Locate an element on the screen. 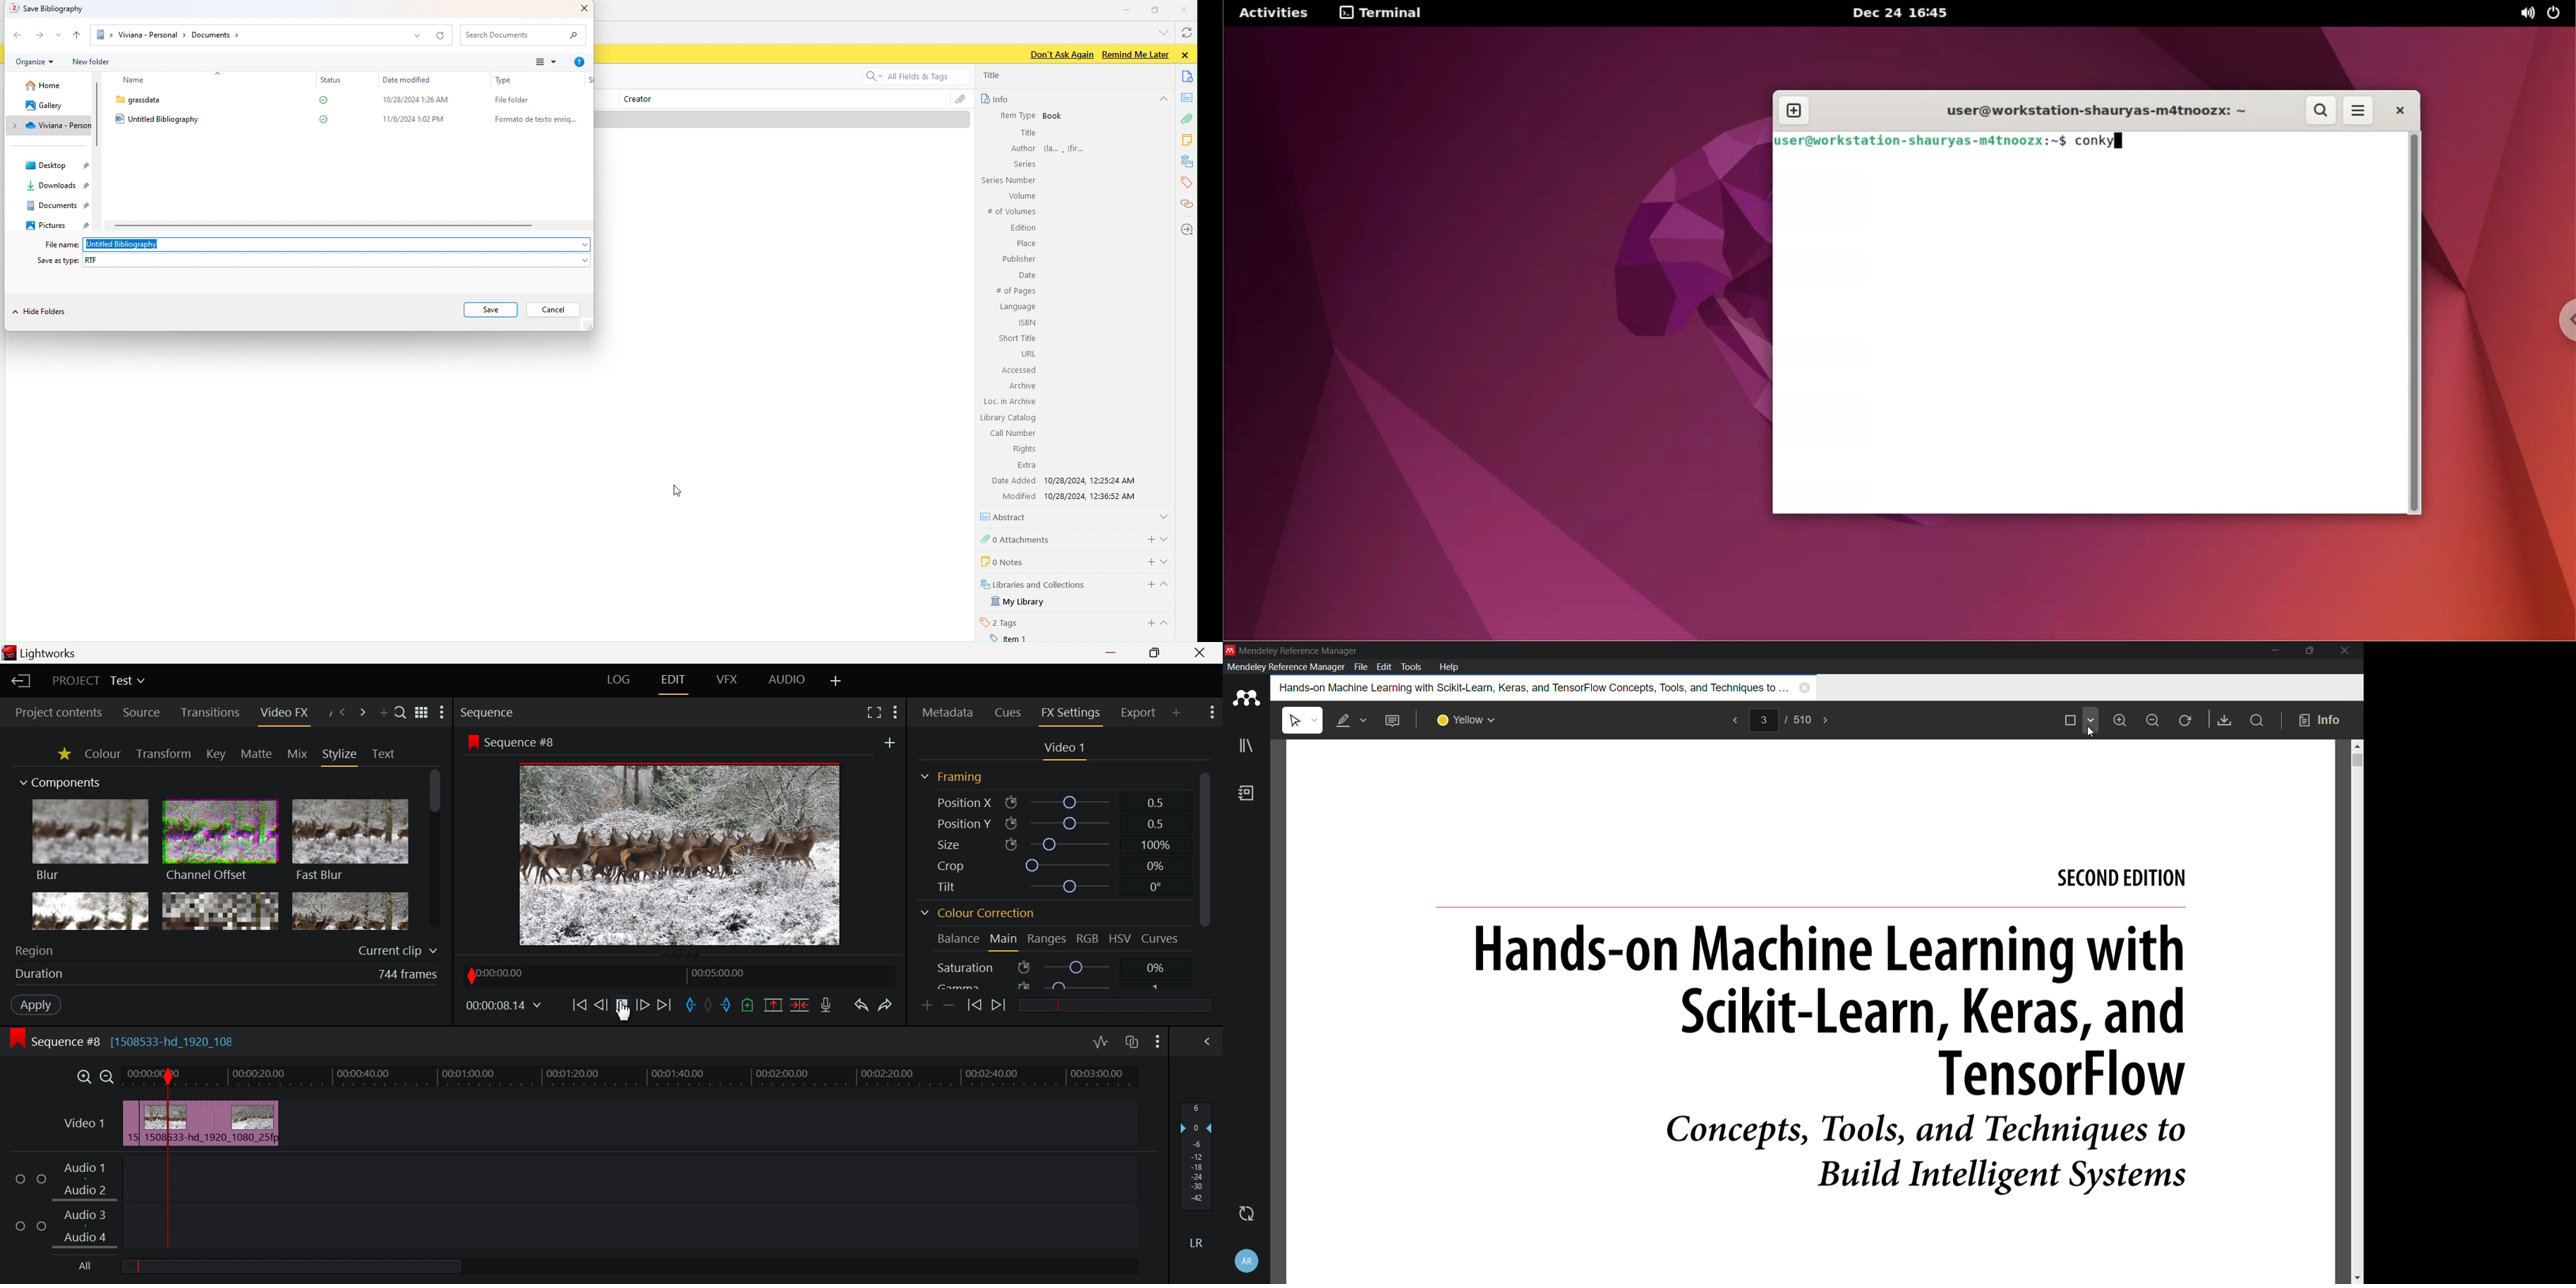  AUDIO Layout is located at coordinates (787, 680).